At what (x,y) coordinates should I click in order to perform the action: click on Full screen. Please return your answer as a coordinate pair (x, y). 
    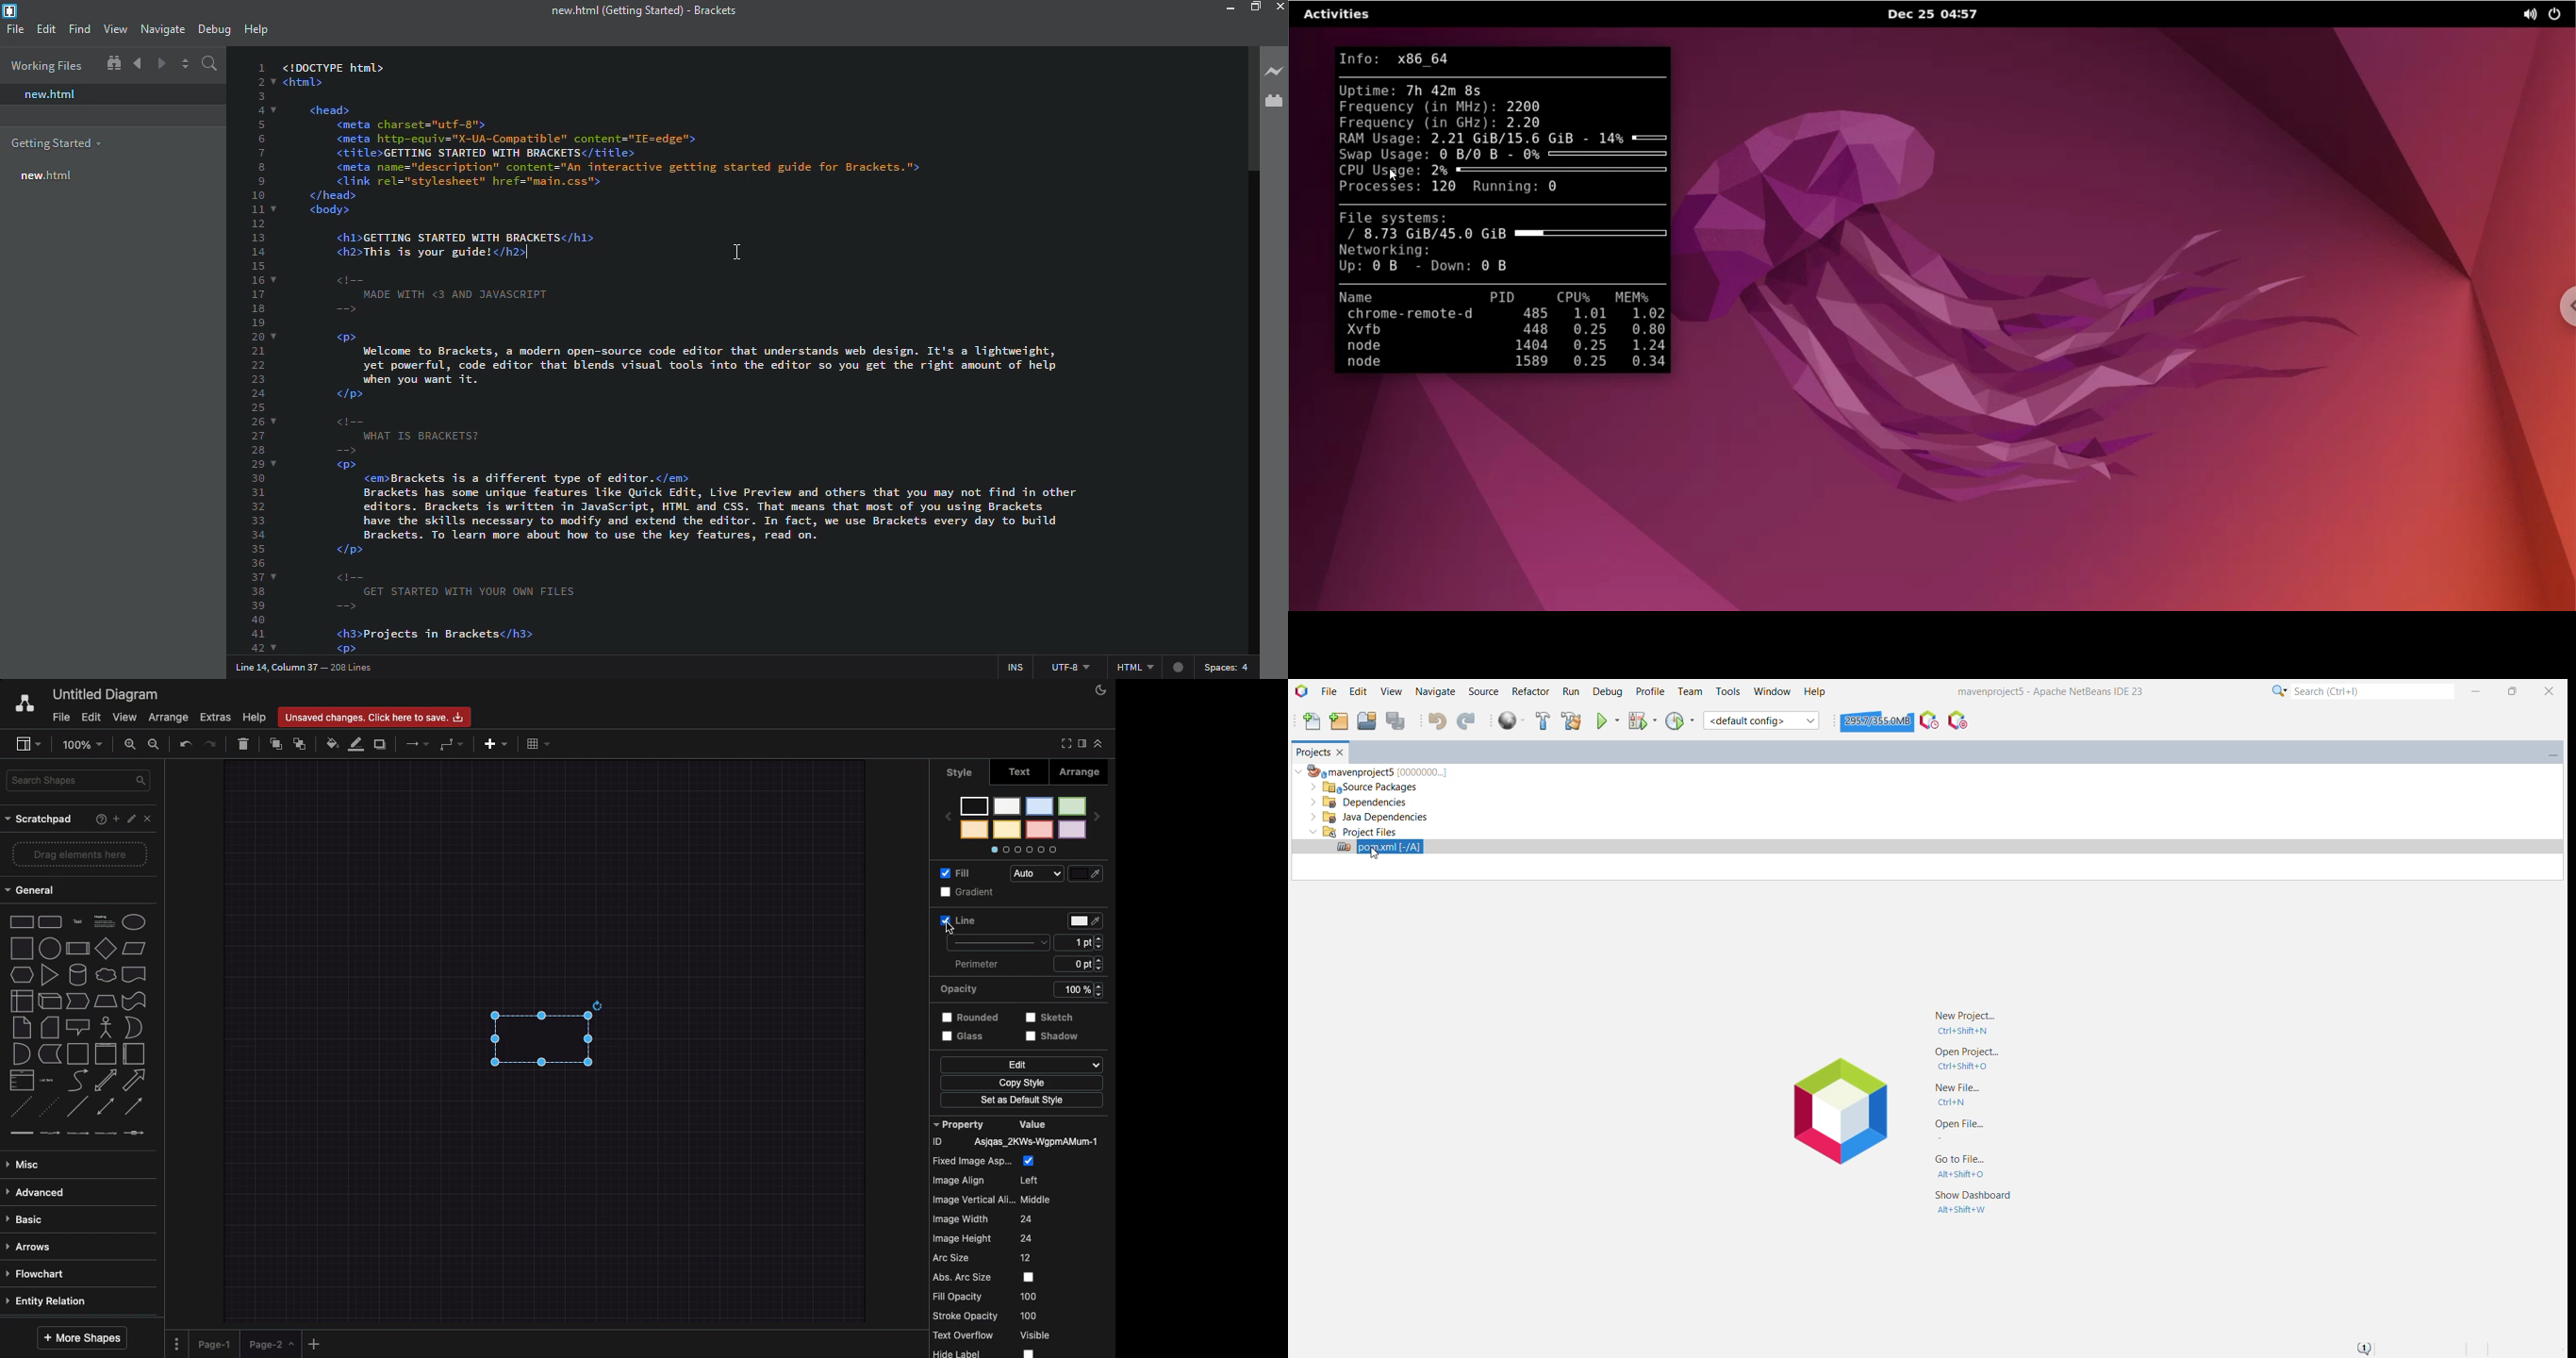
    Looking at the image, I should click on (1065, 745).